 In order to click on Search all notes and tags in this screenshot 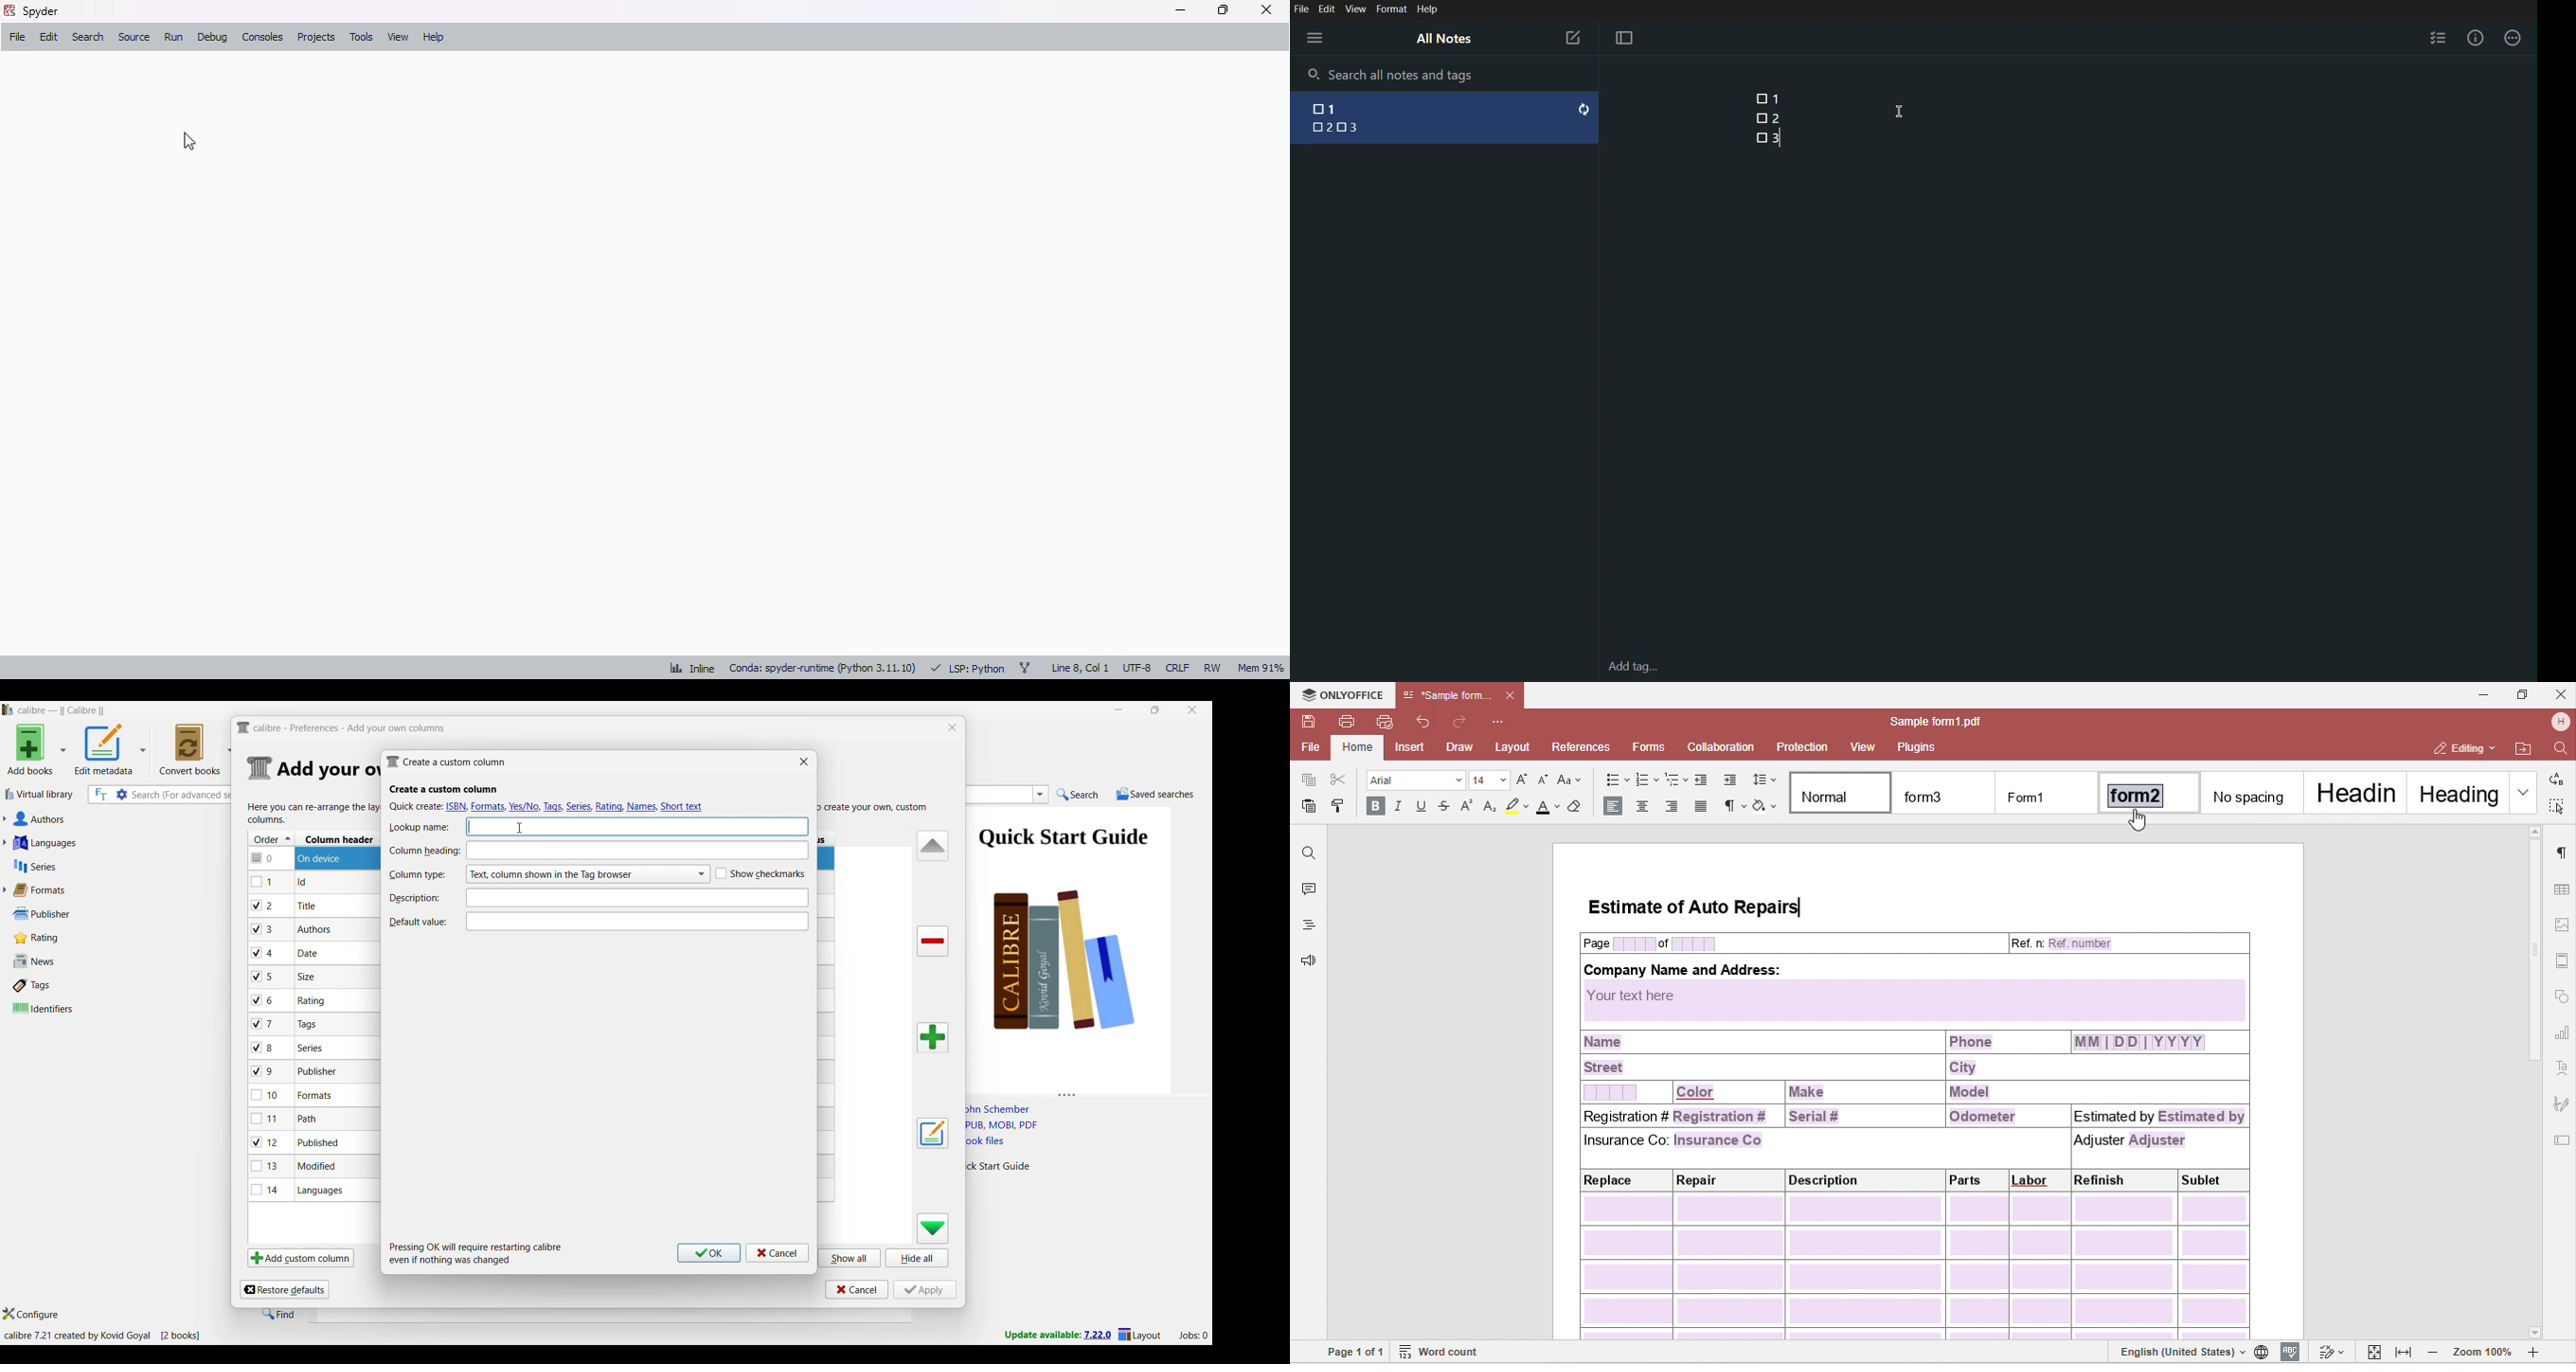, I will do `click(1406, 74)`.